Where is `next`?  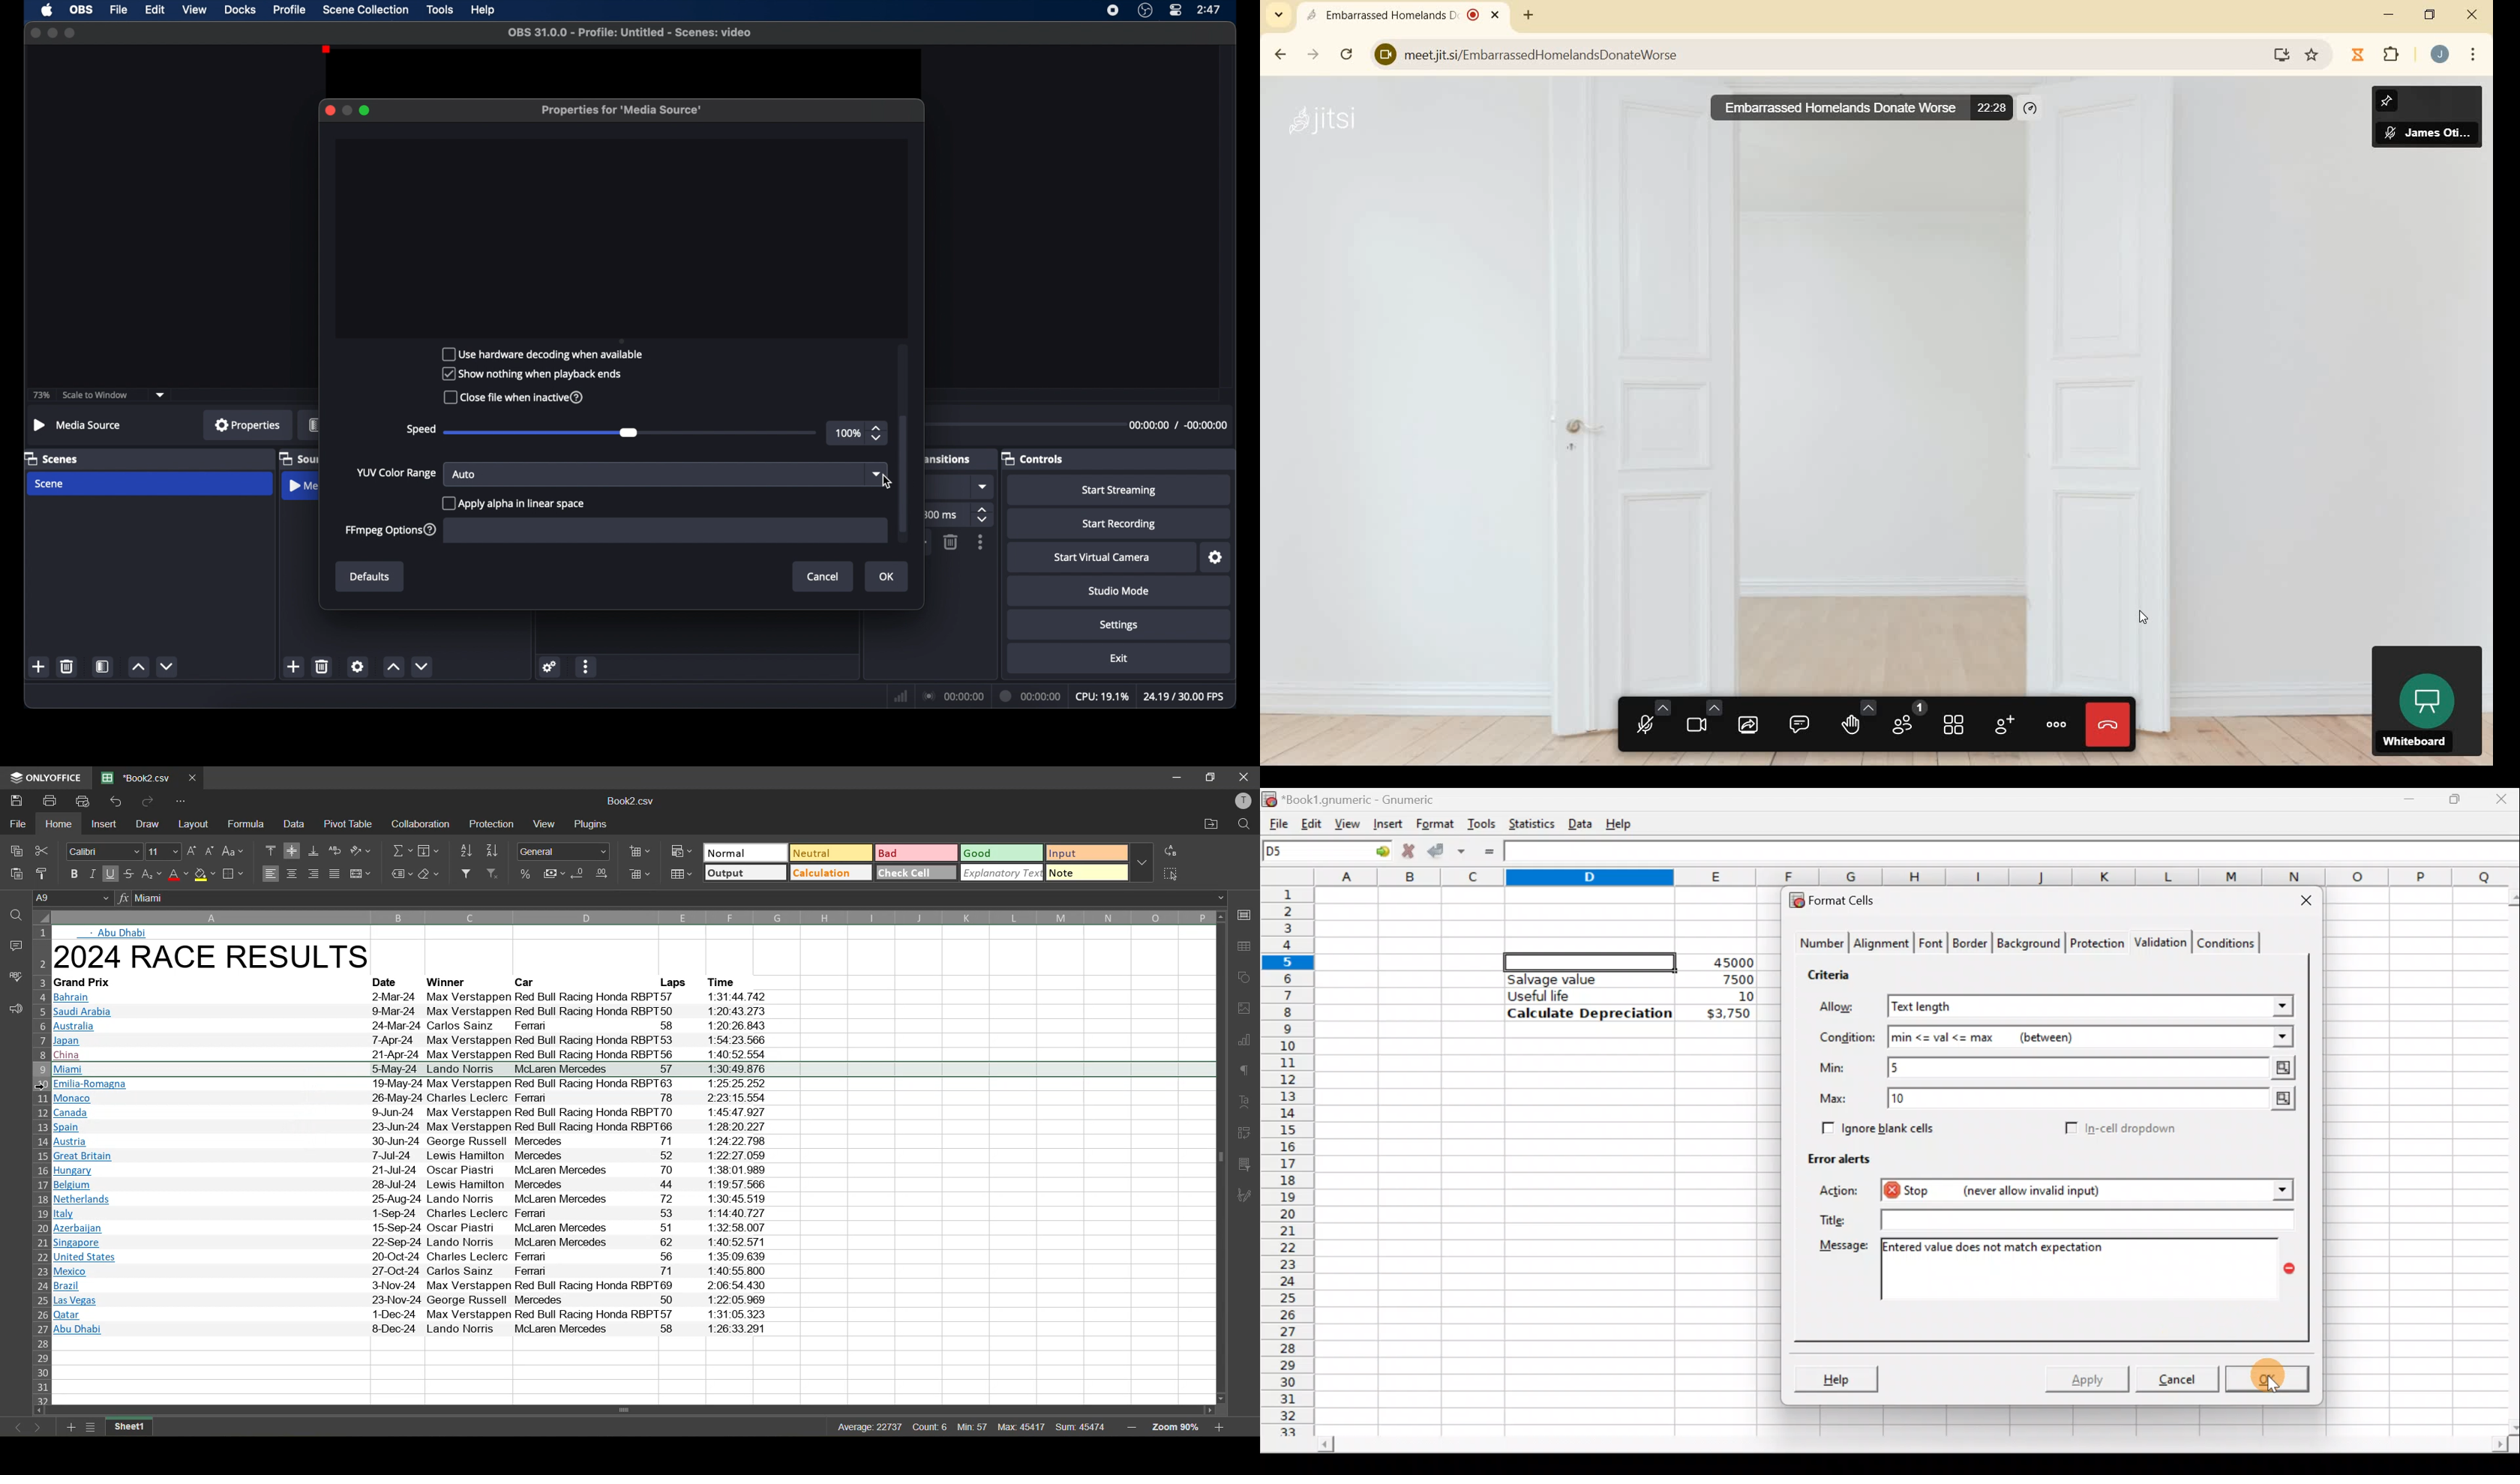 next is located at coordinates (39, 1428).